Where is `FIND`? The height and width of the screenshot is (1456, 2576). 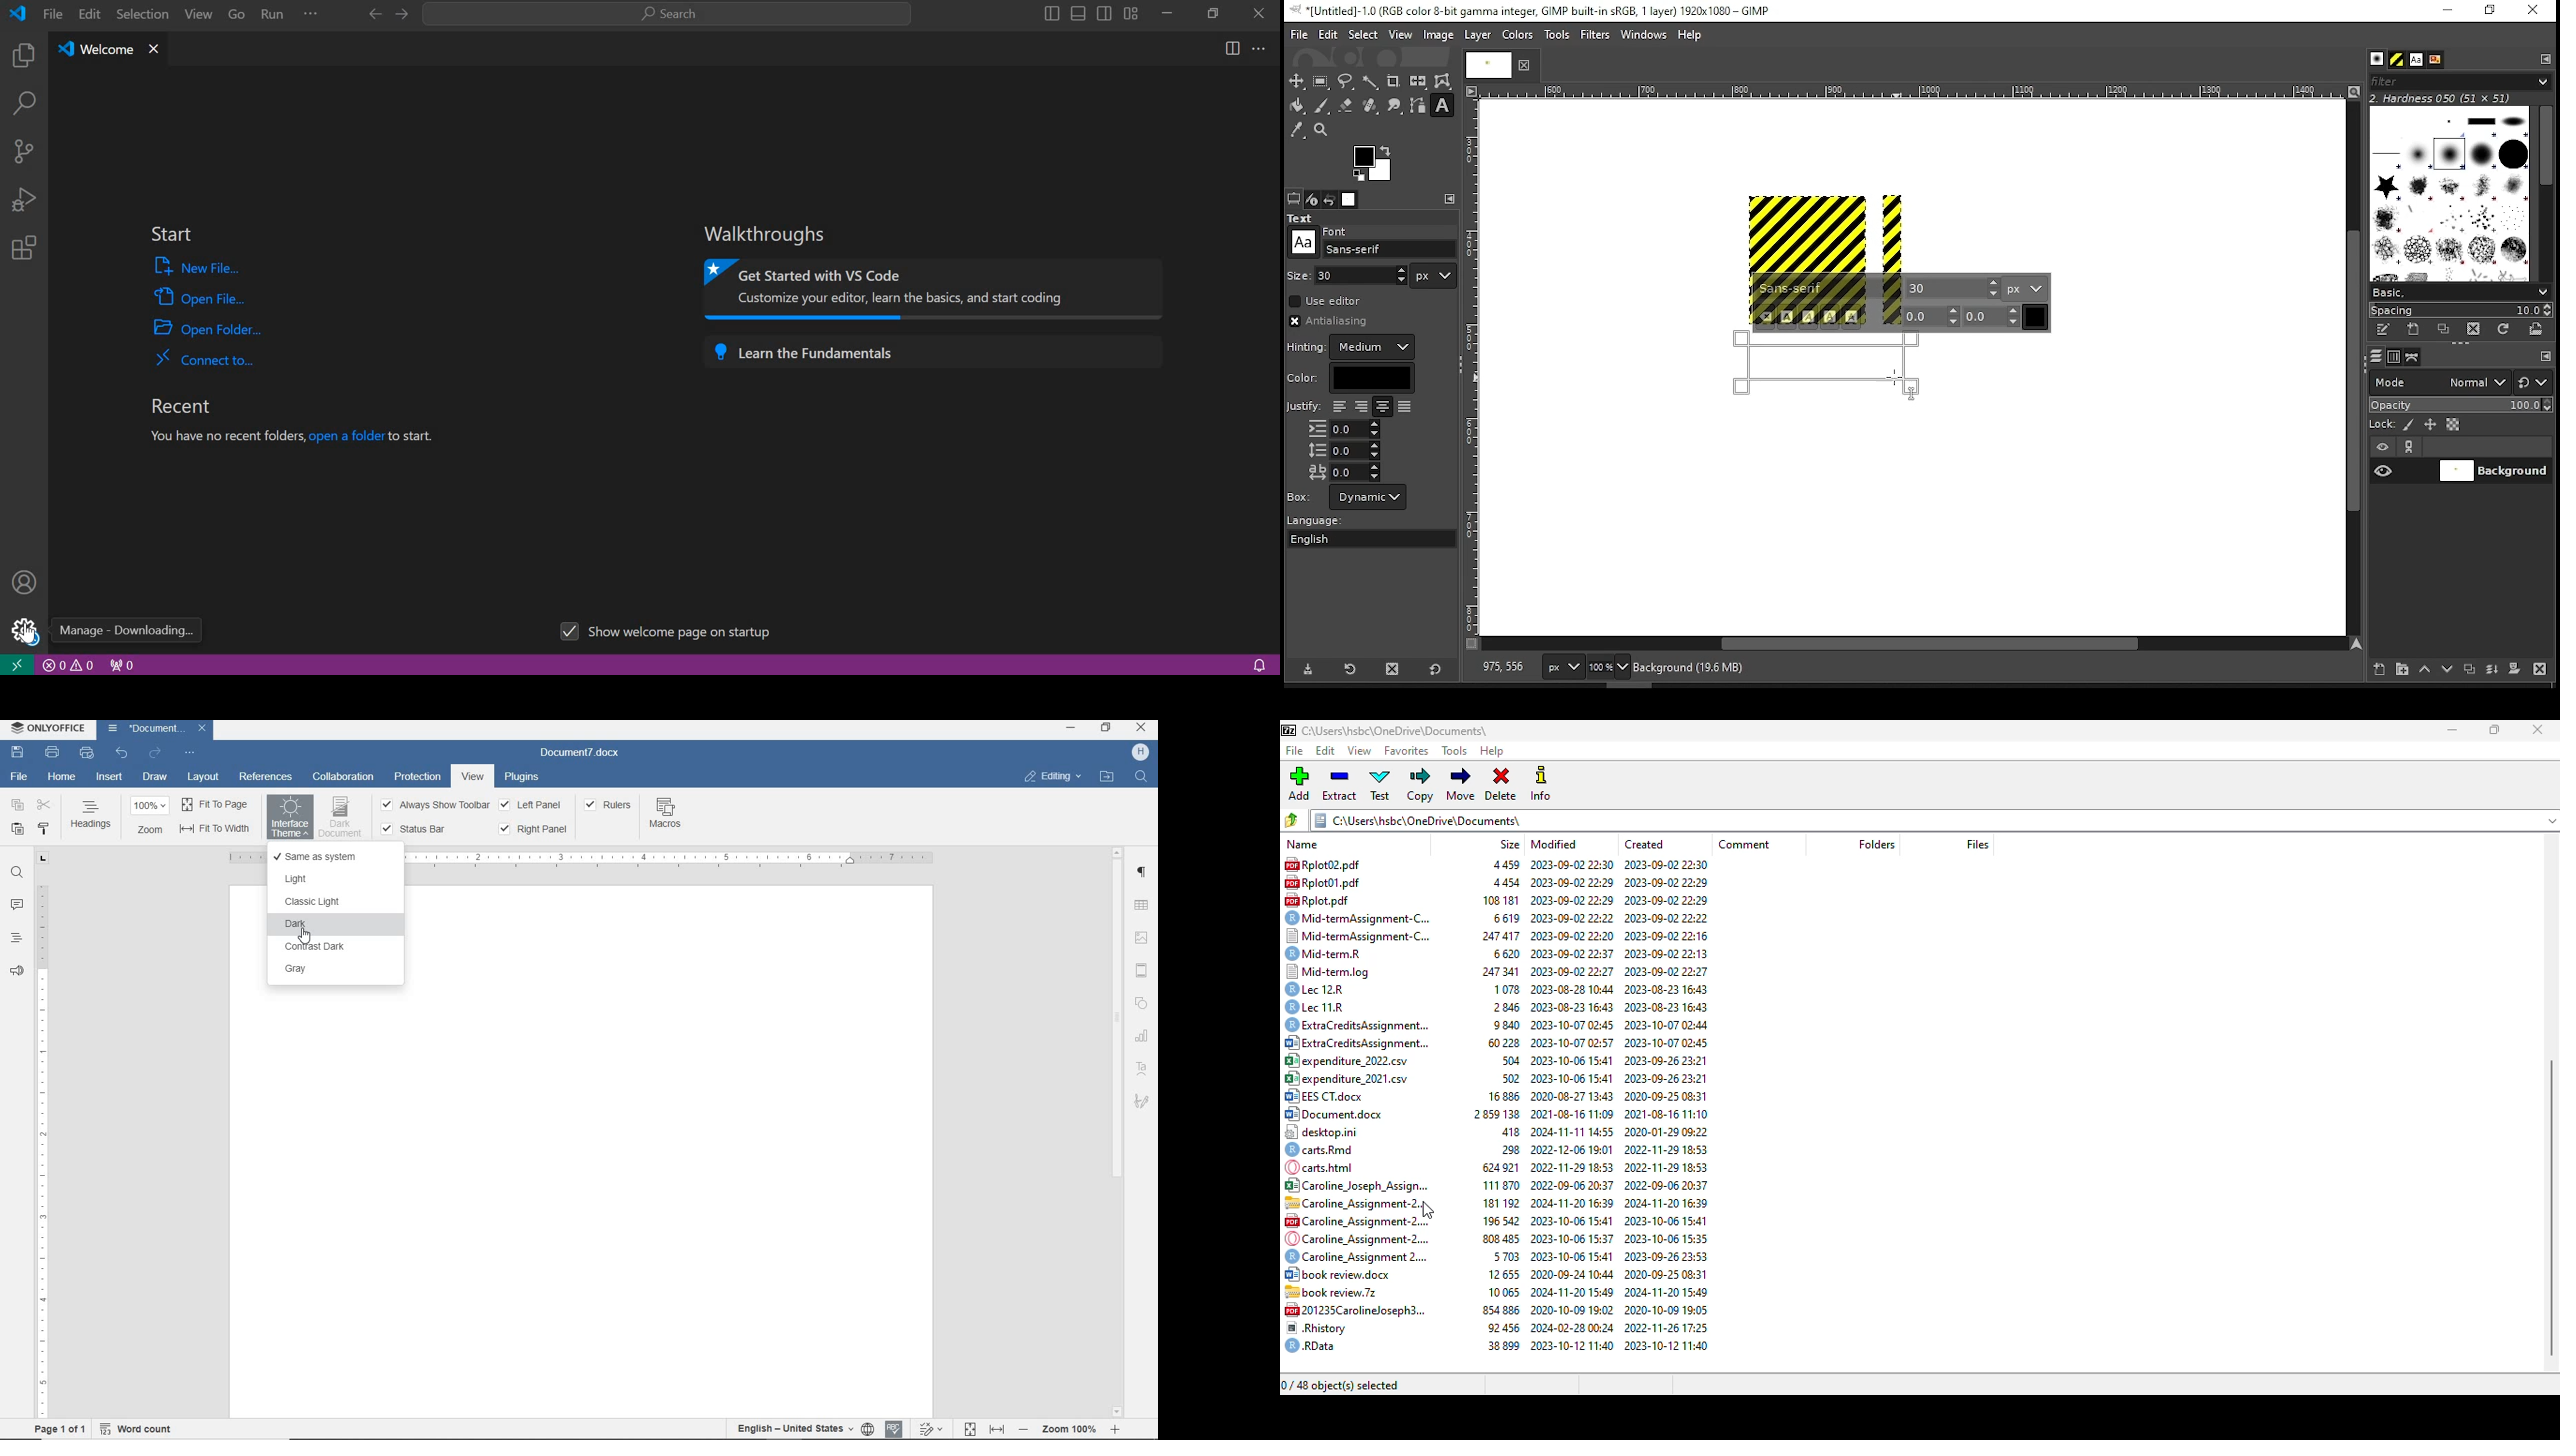
FIND is located at coordinates (17, 874).